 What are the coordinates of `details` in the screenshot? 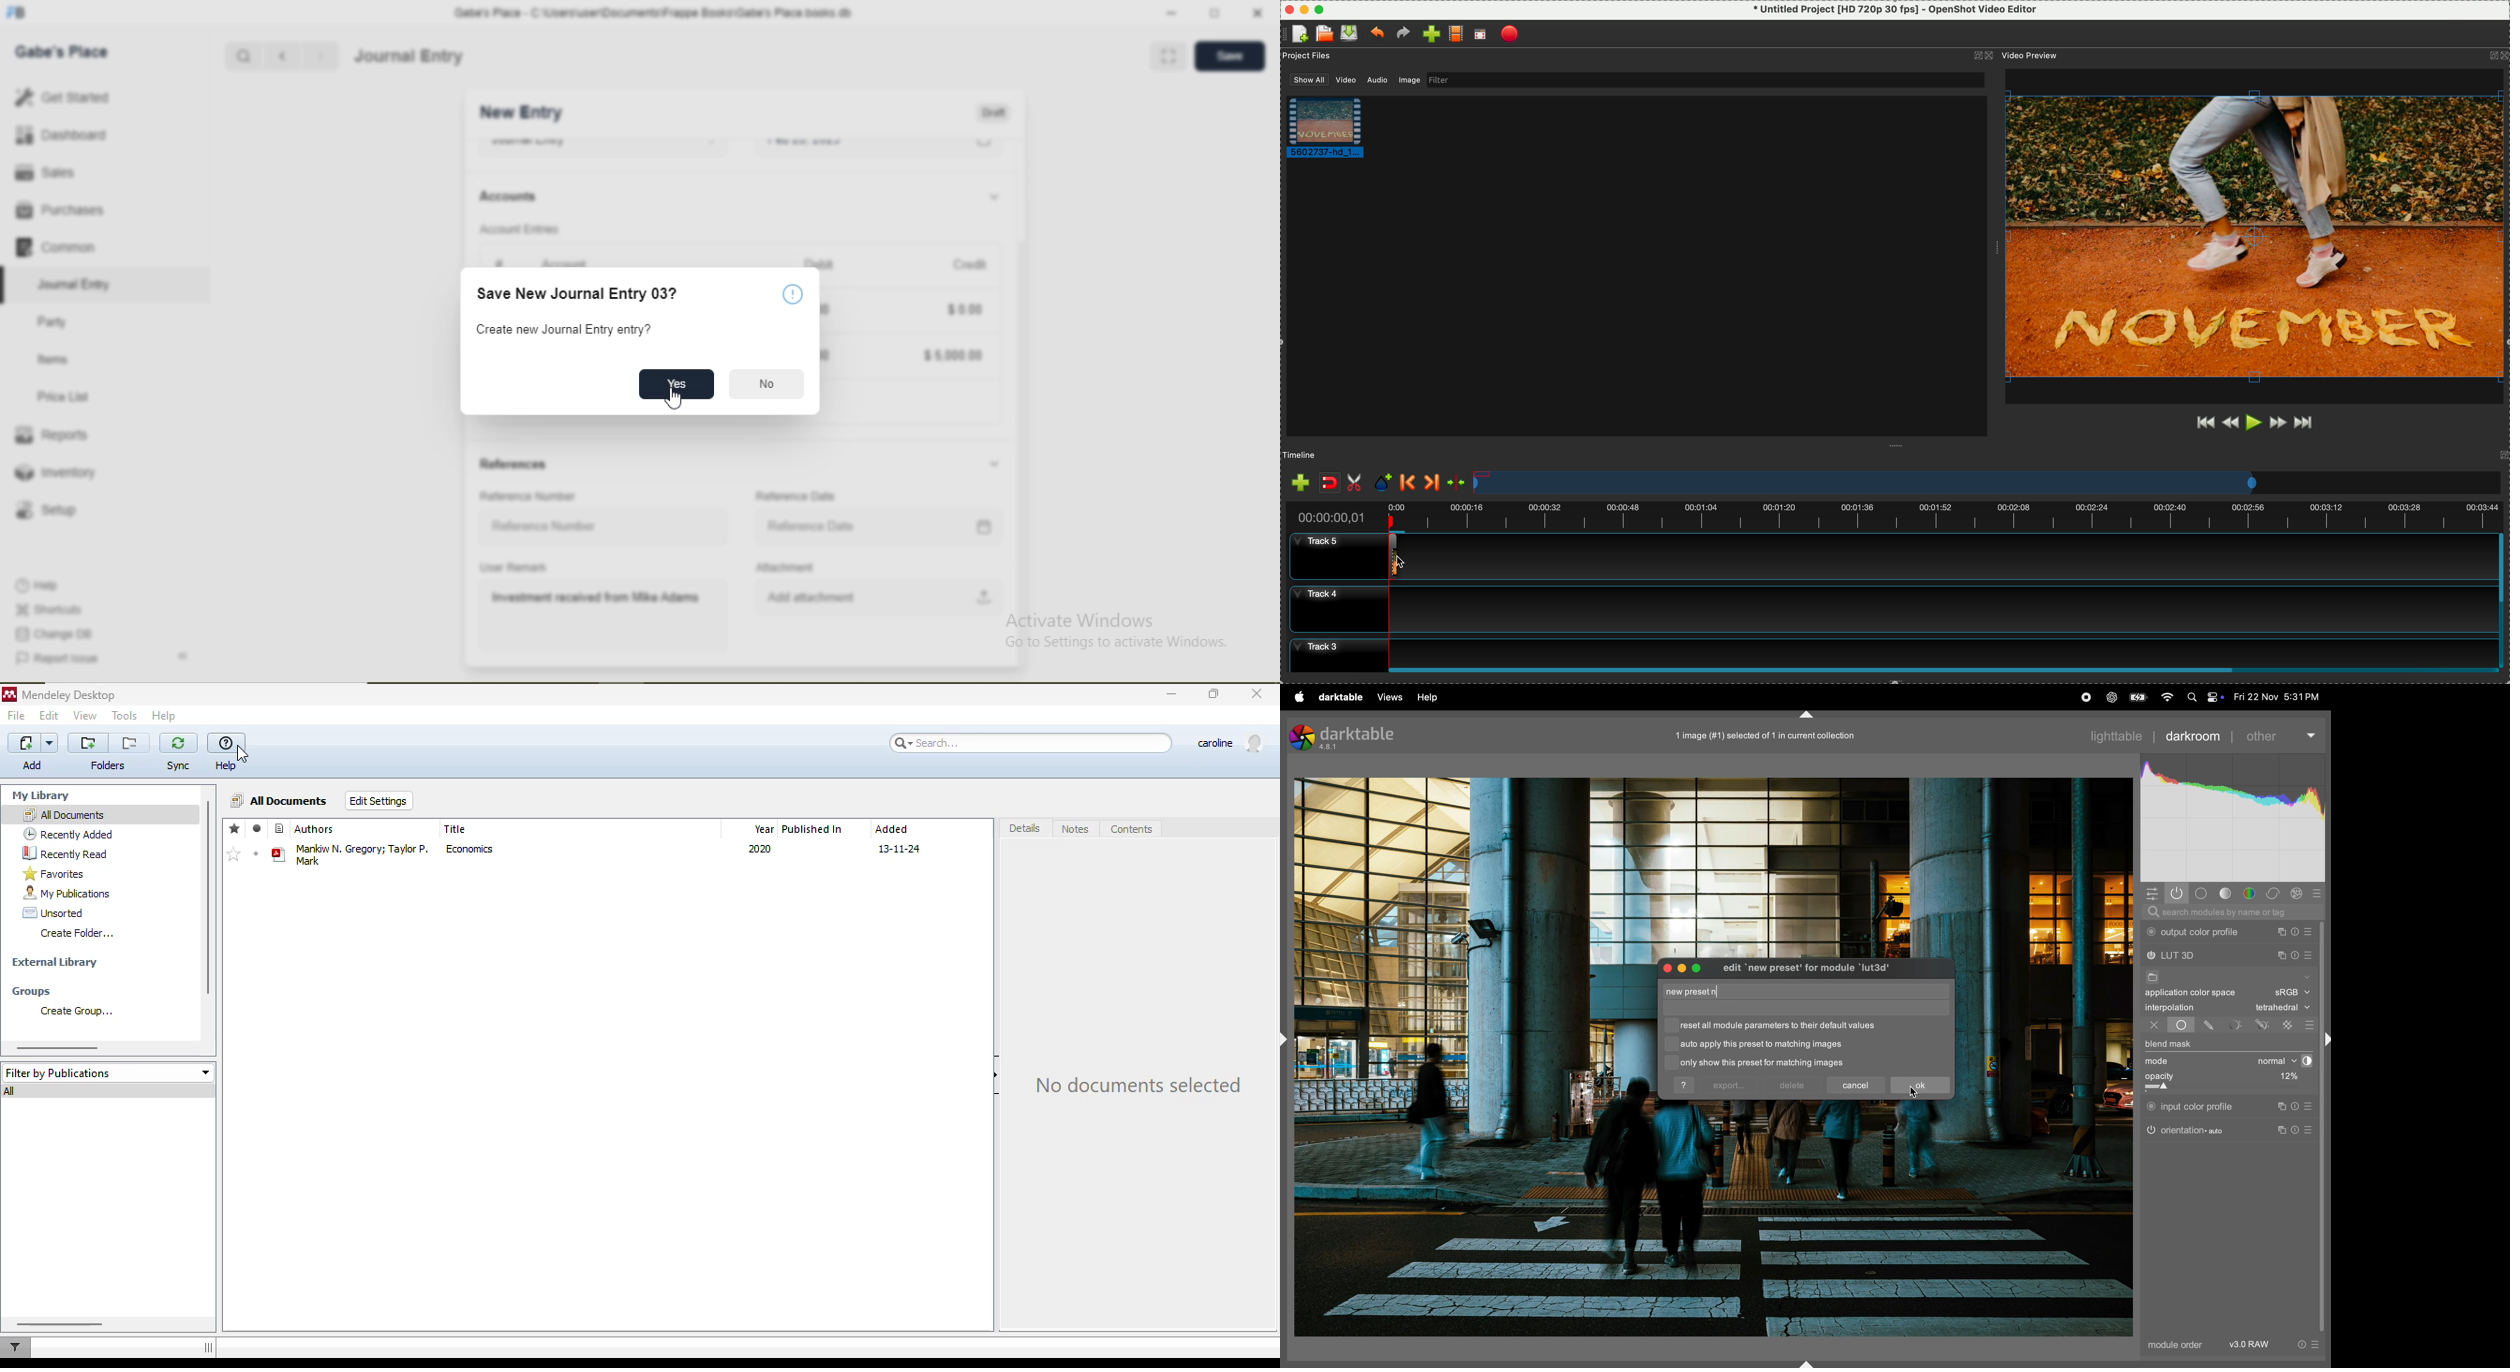 It's located at (1024, 828).